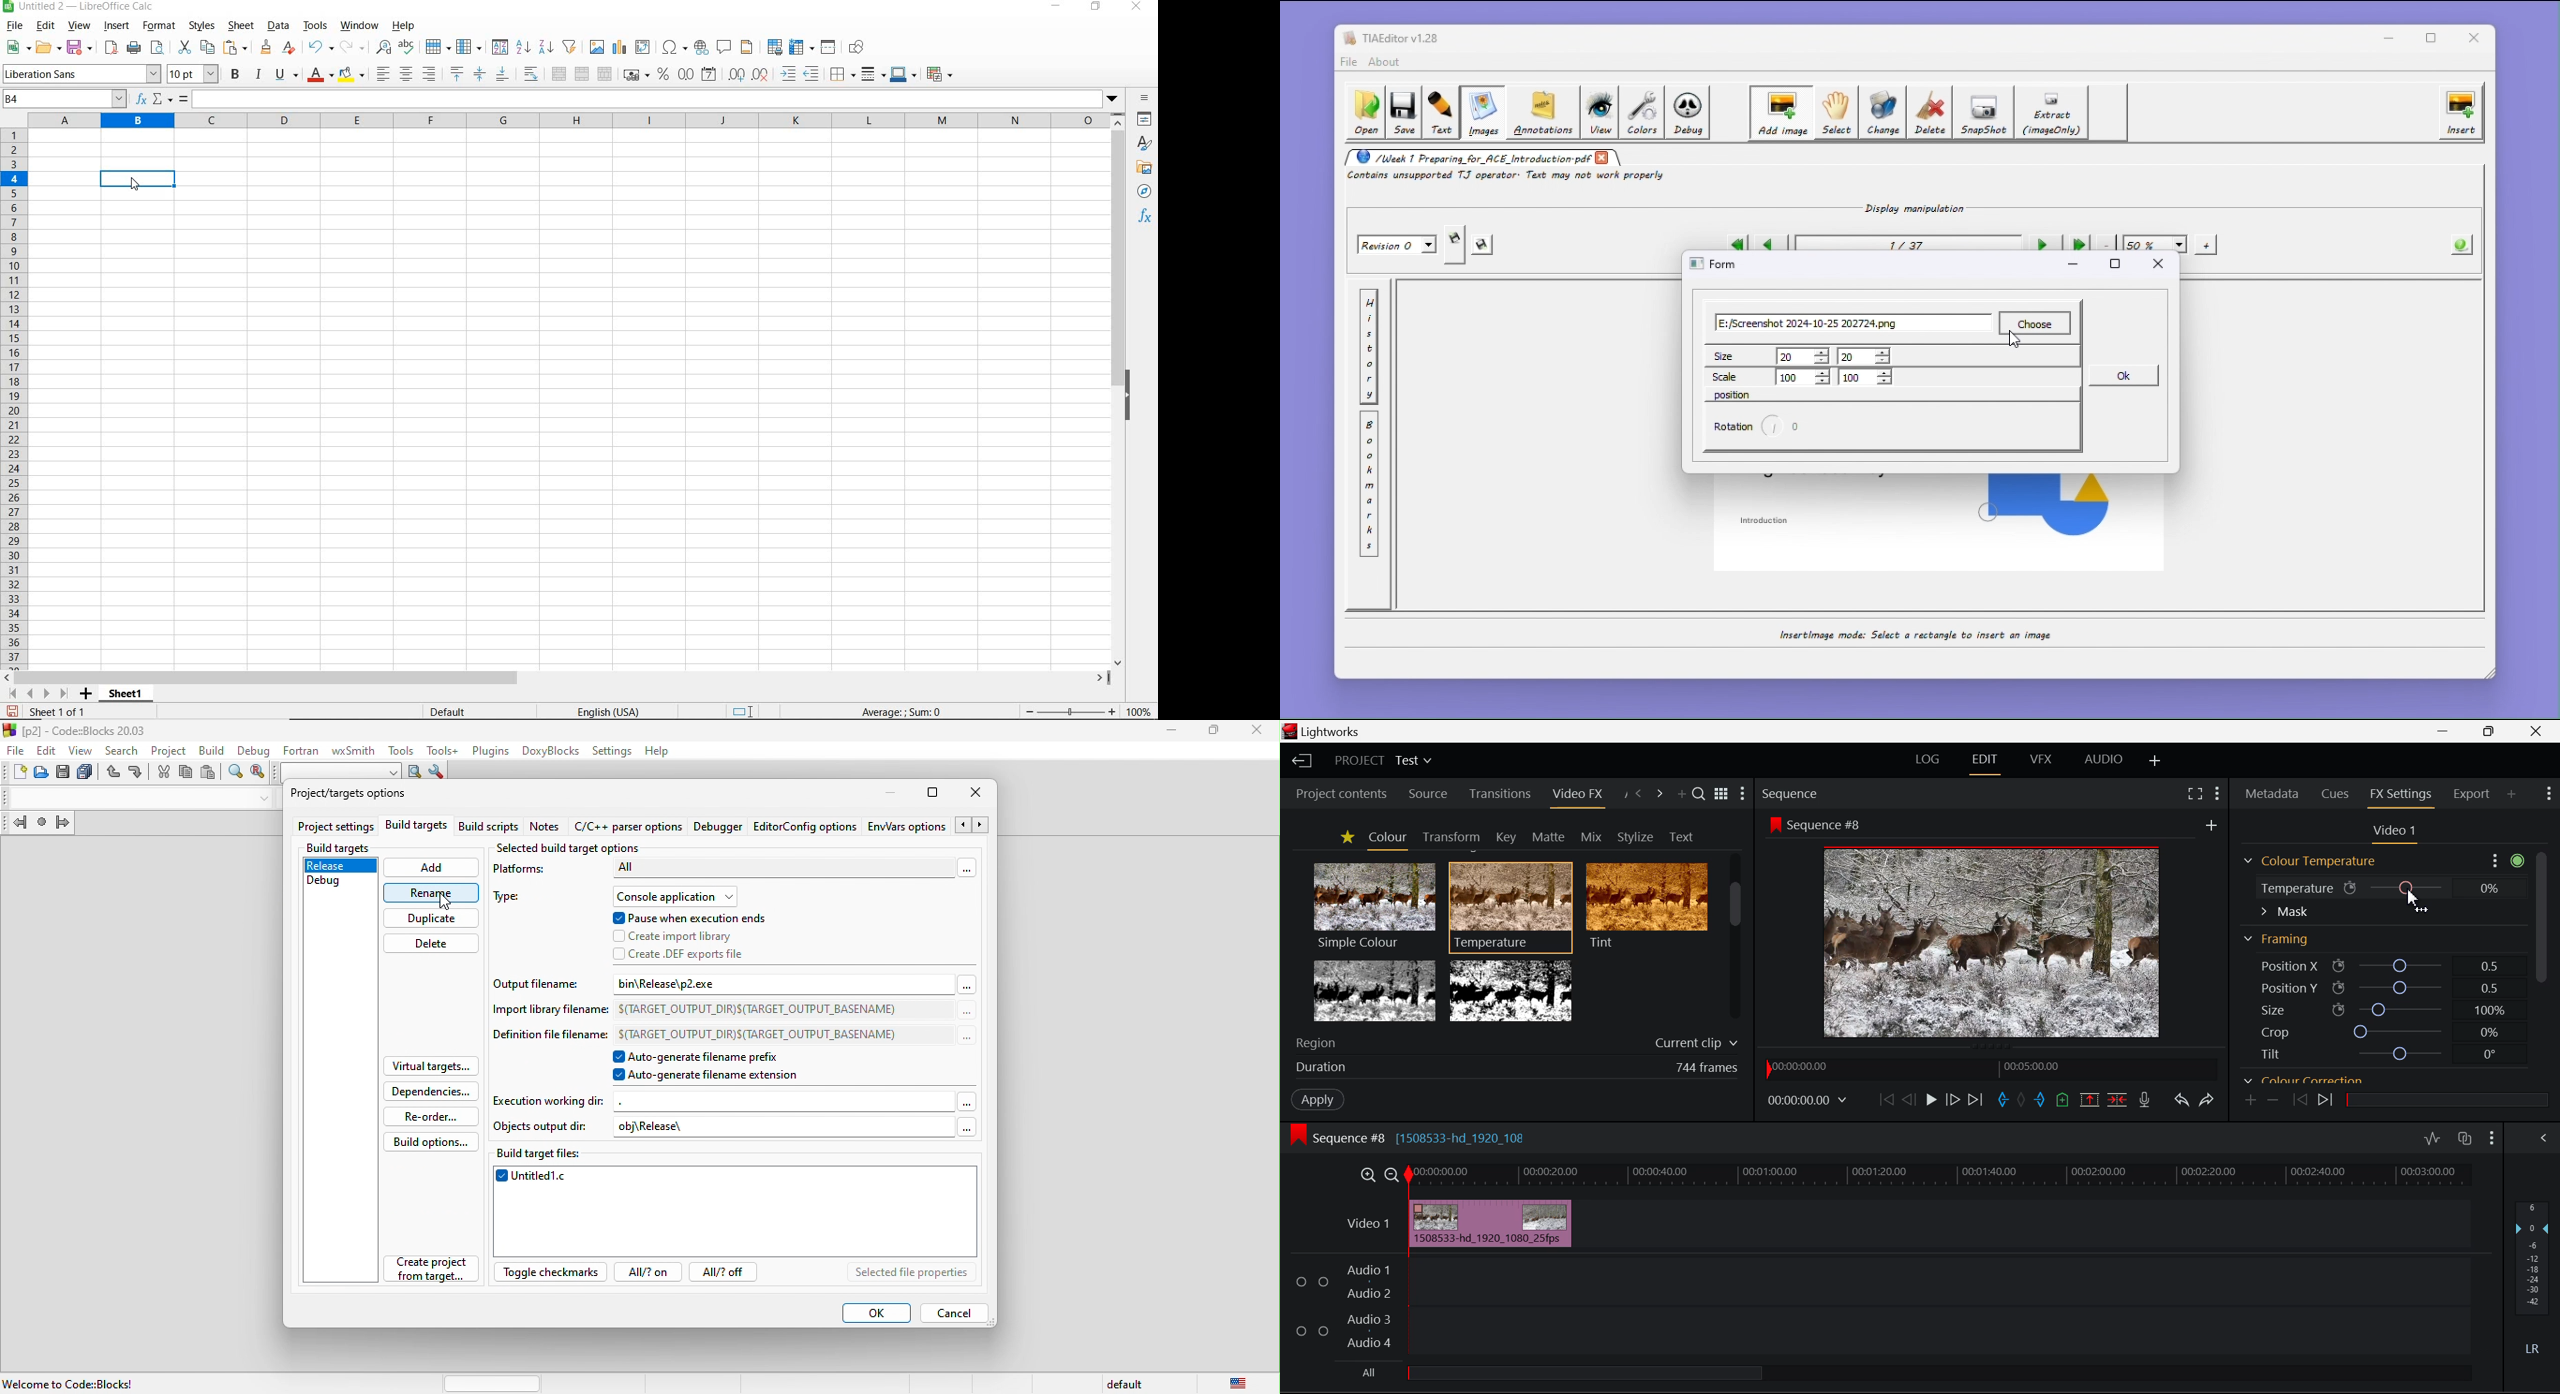 Image resolution: width=2576 pixels, height=1400 pixels. I want to click on Show Settings, so click(2549, 796).